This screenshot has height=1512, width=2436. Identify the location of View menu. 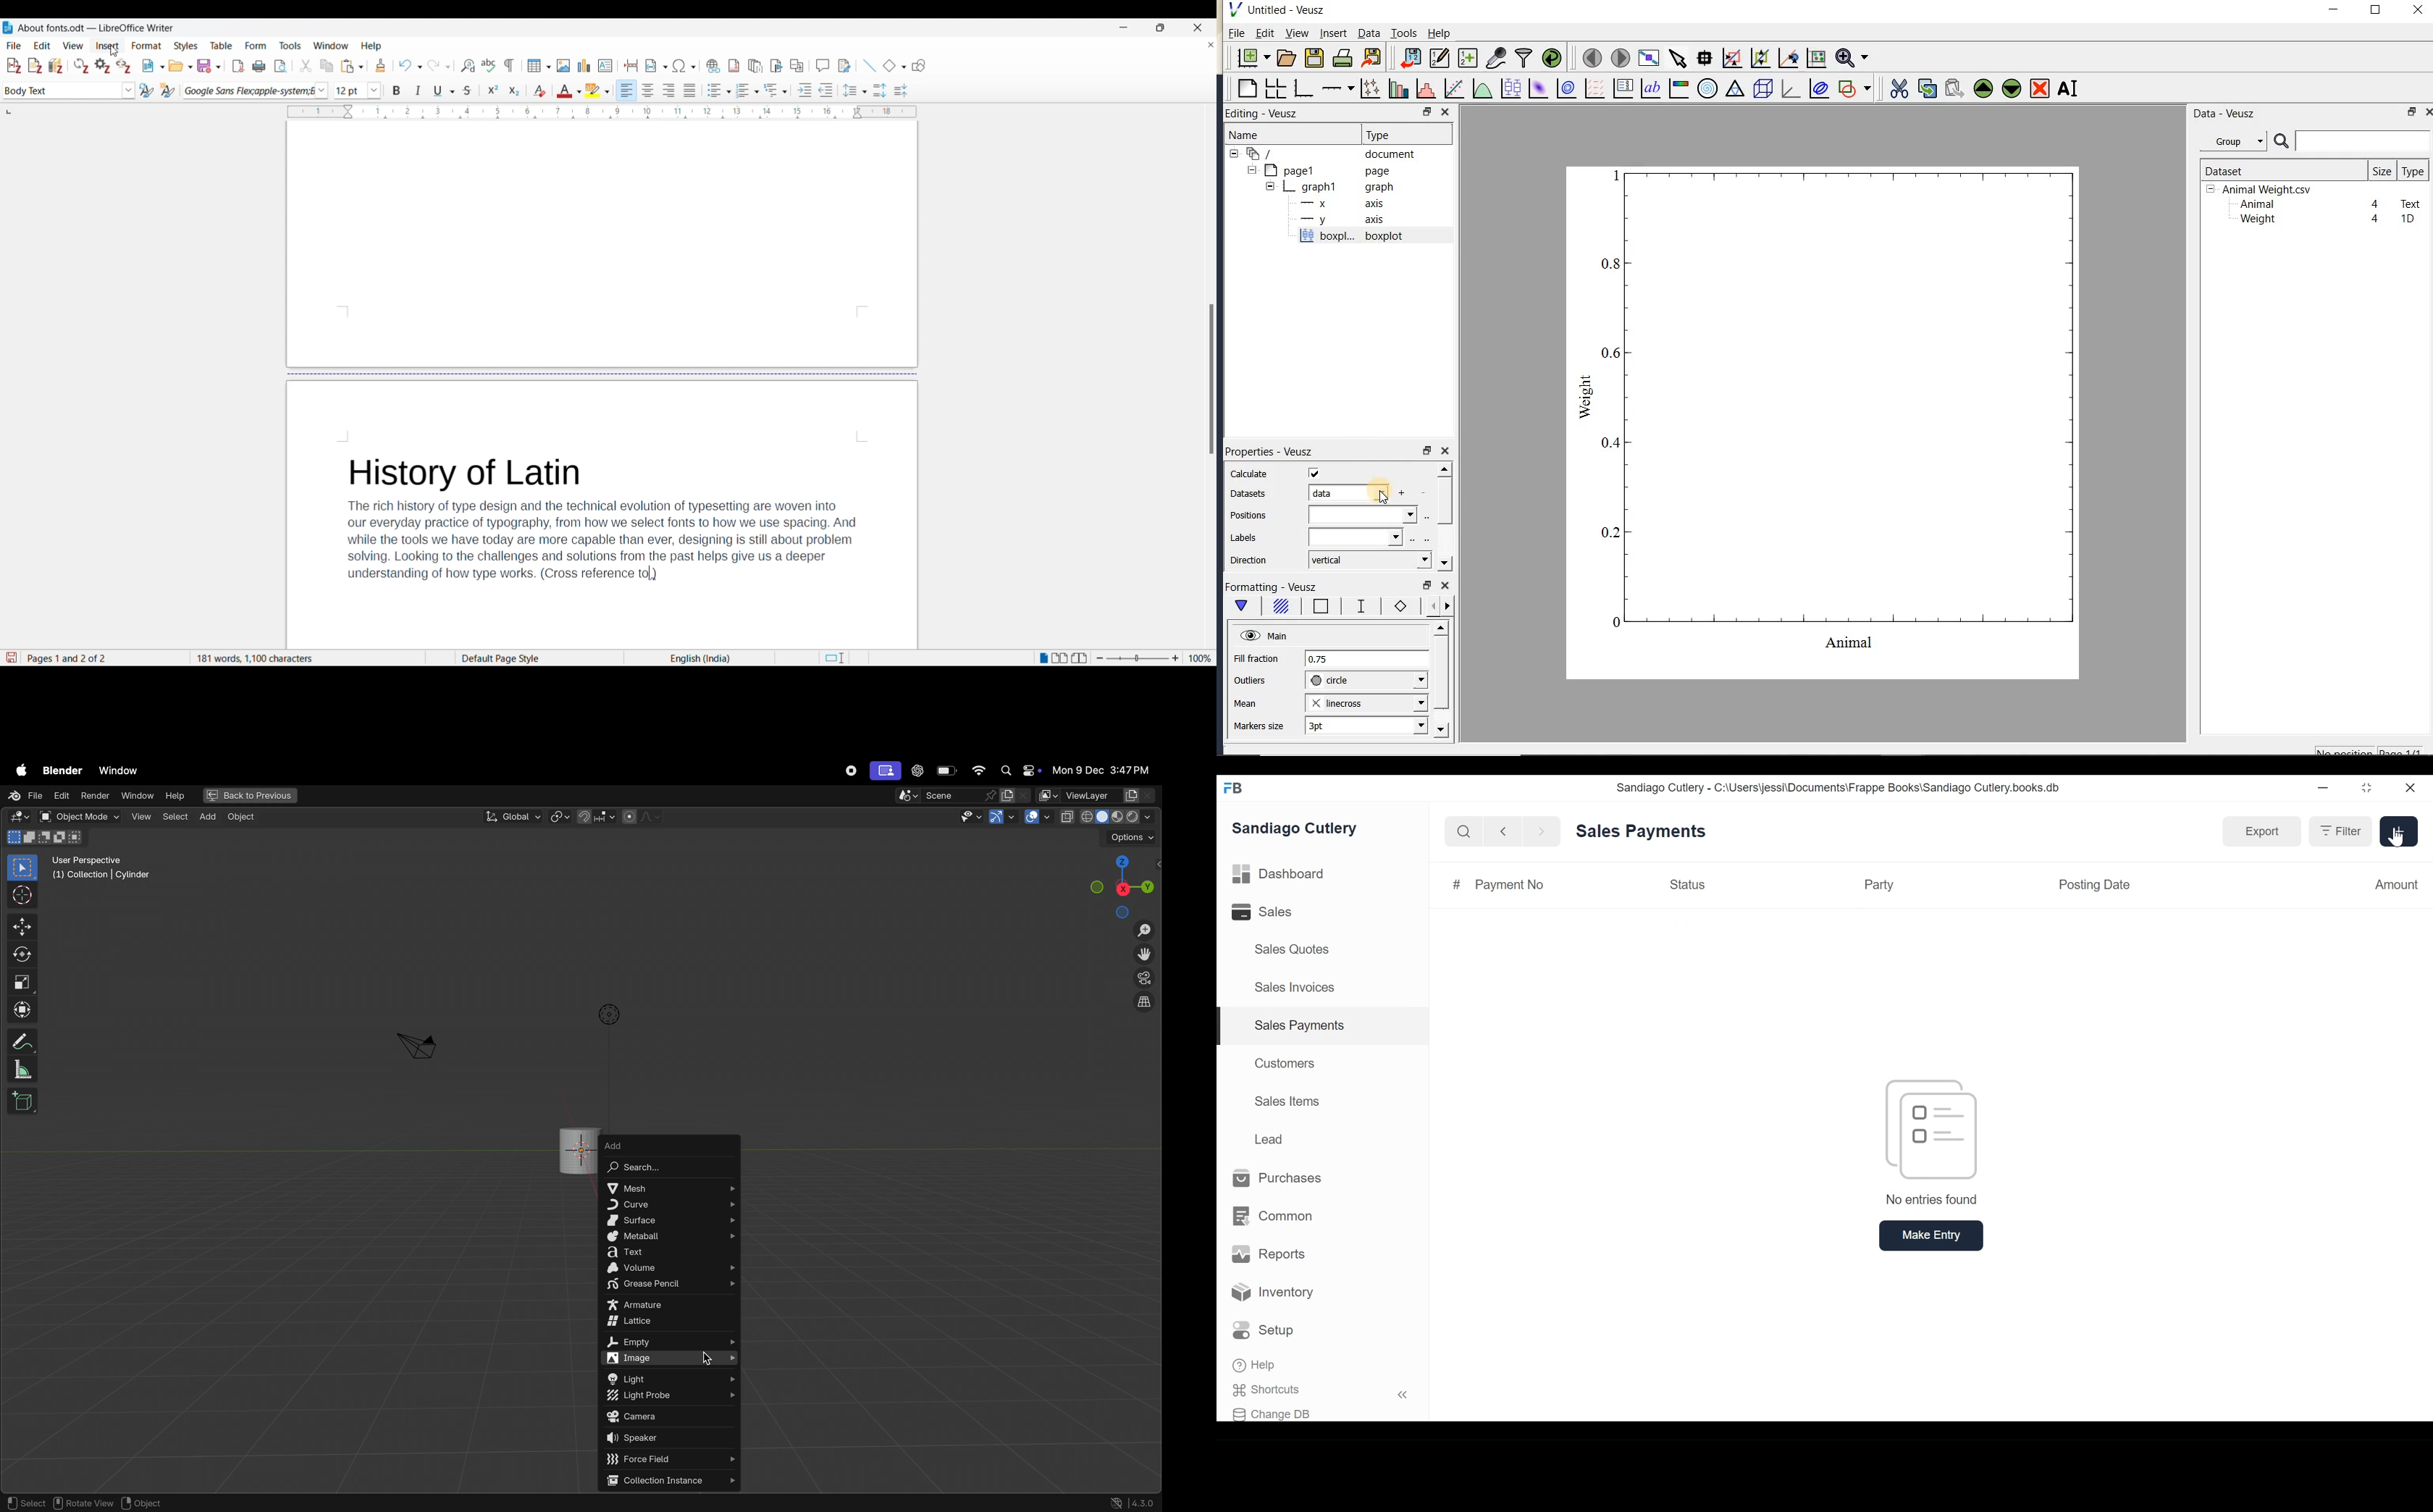
(73, 46).